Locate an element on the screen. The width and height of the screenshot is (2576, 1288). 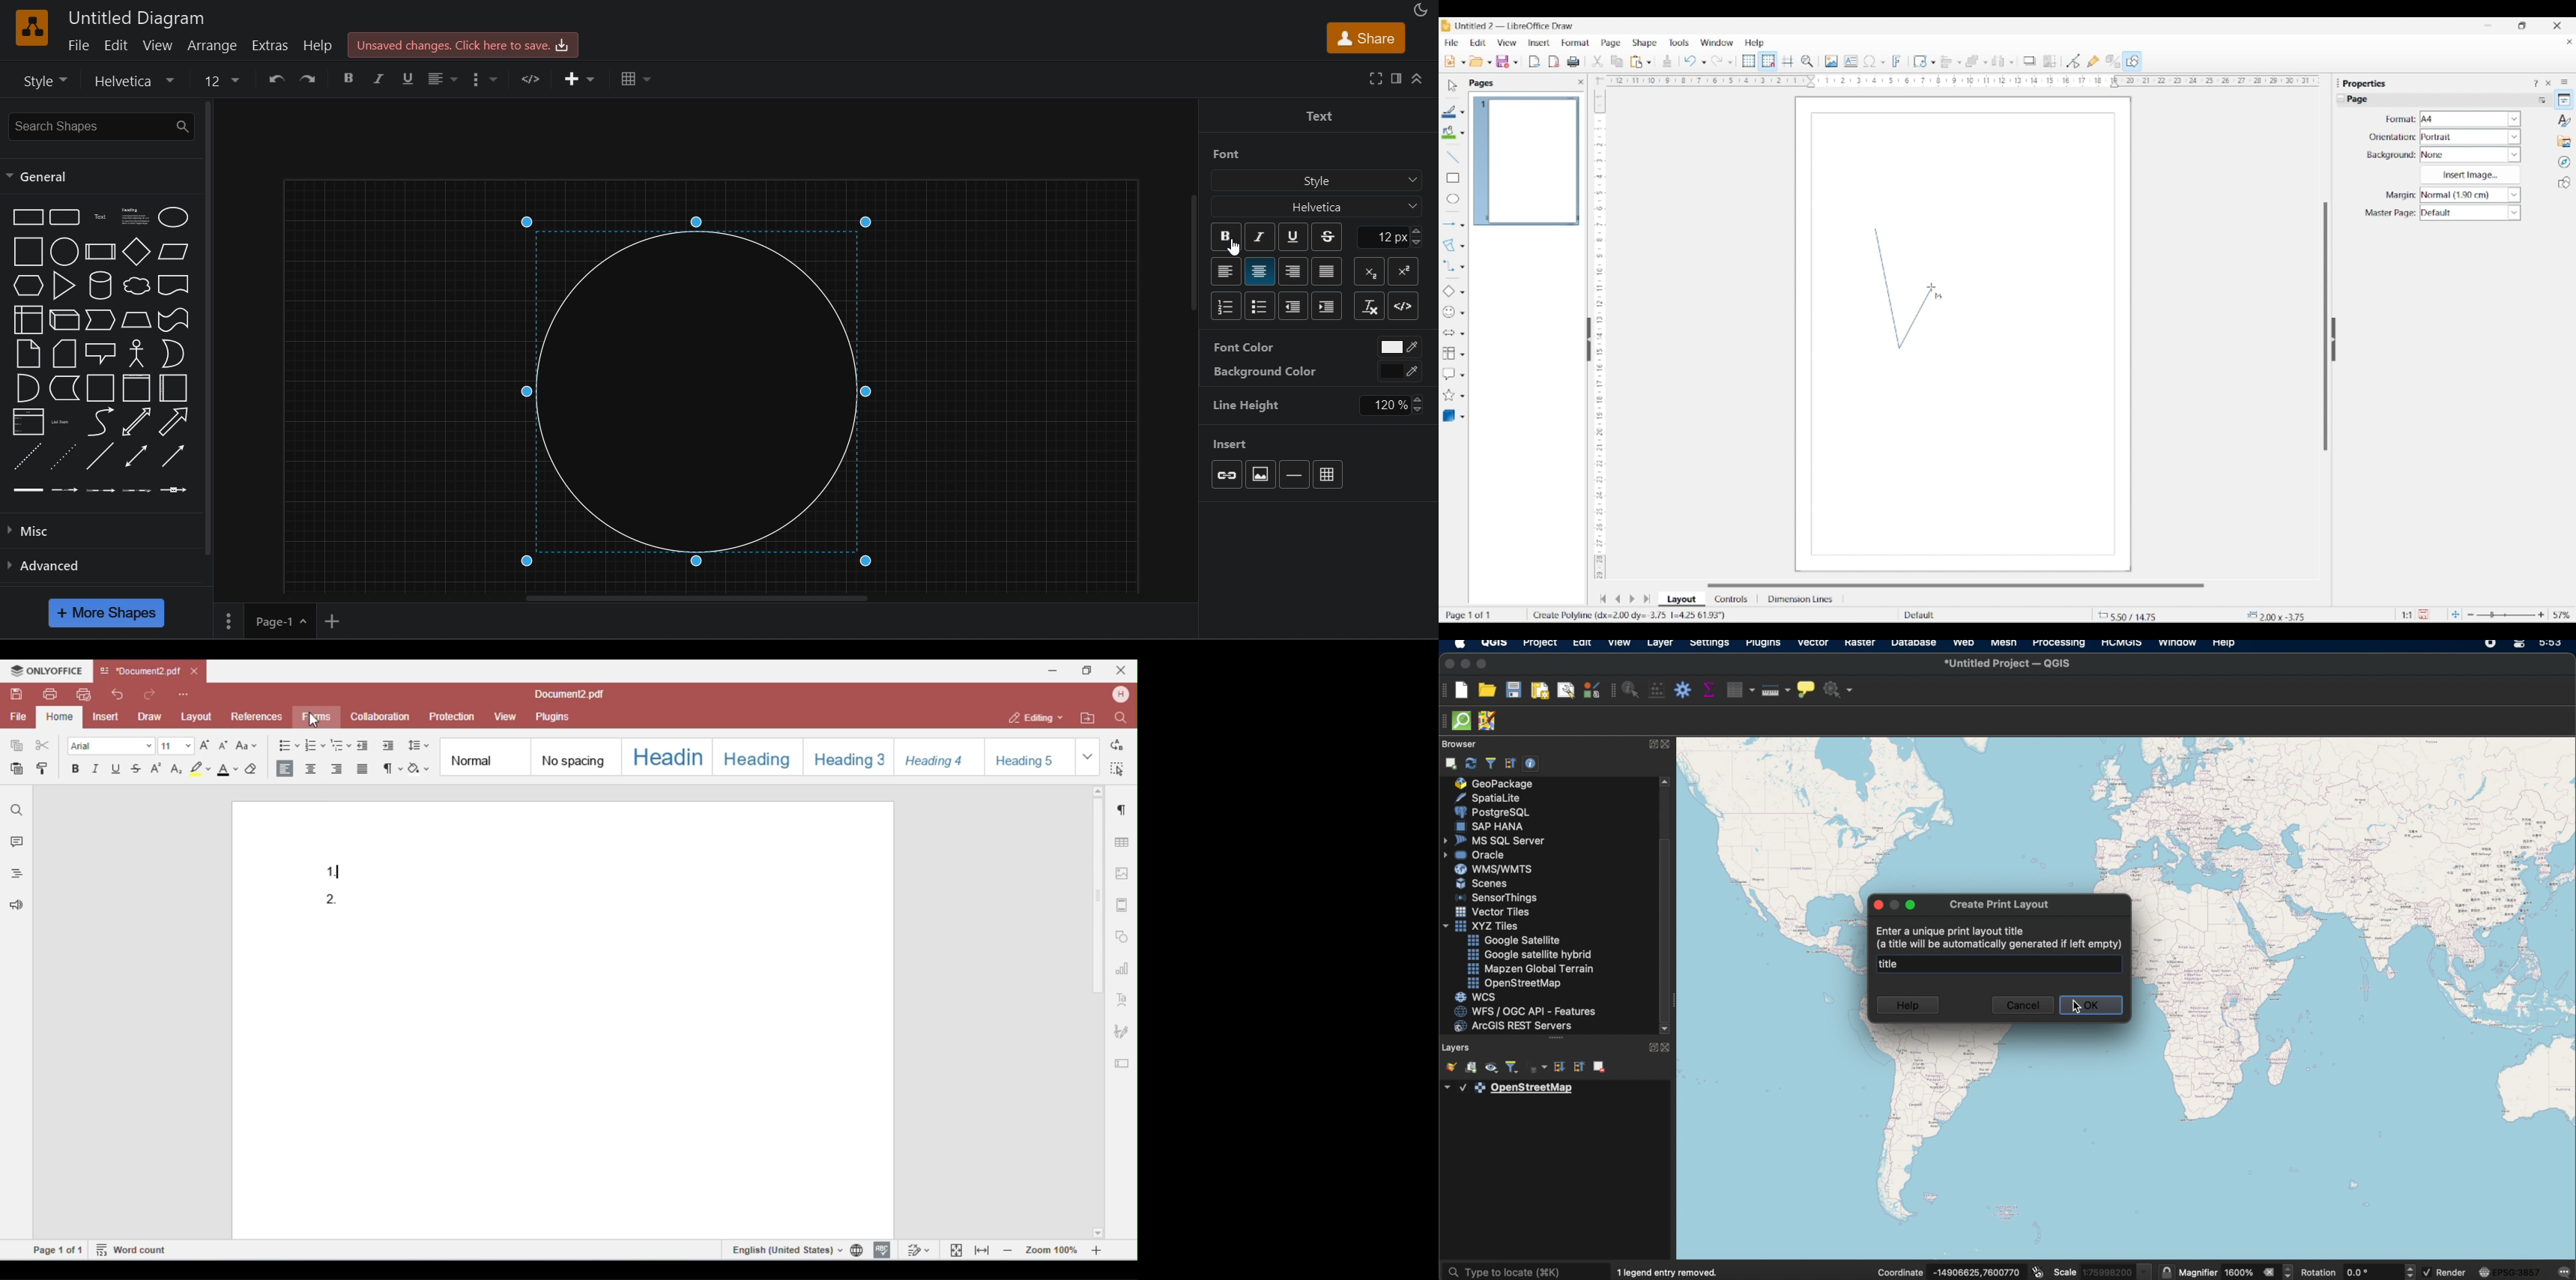
Shadow is located at coordinates (2029, 60).